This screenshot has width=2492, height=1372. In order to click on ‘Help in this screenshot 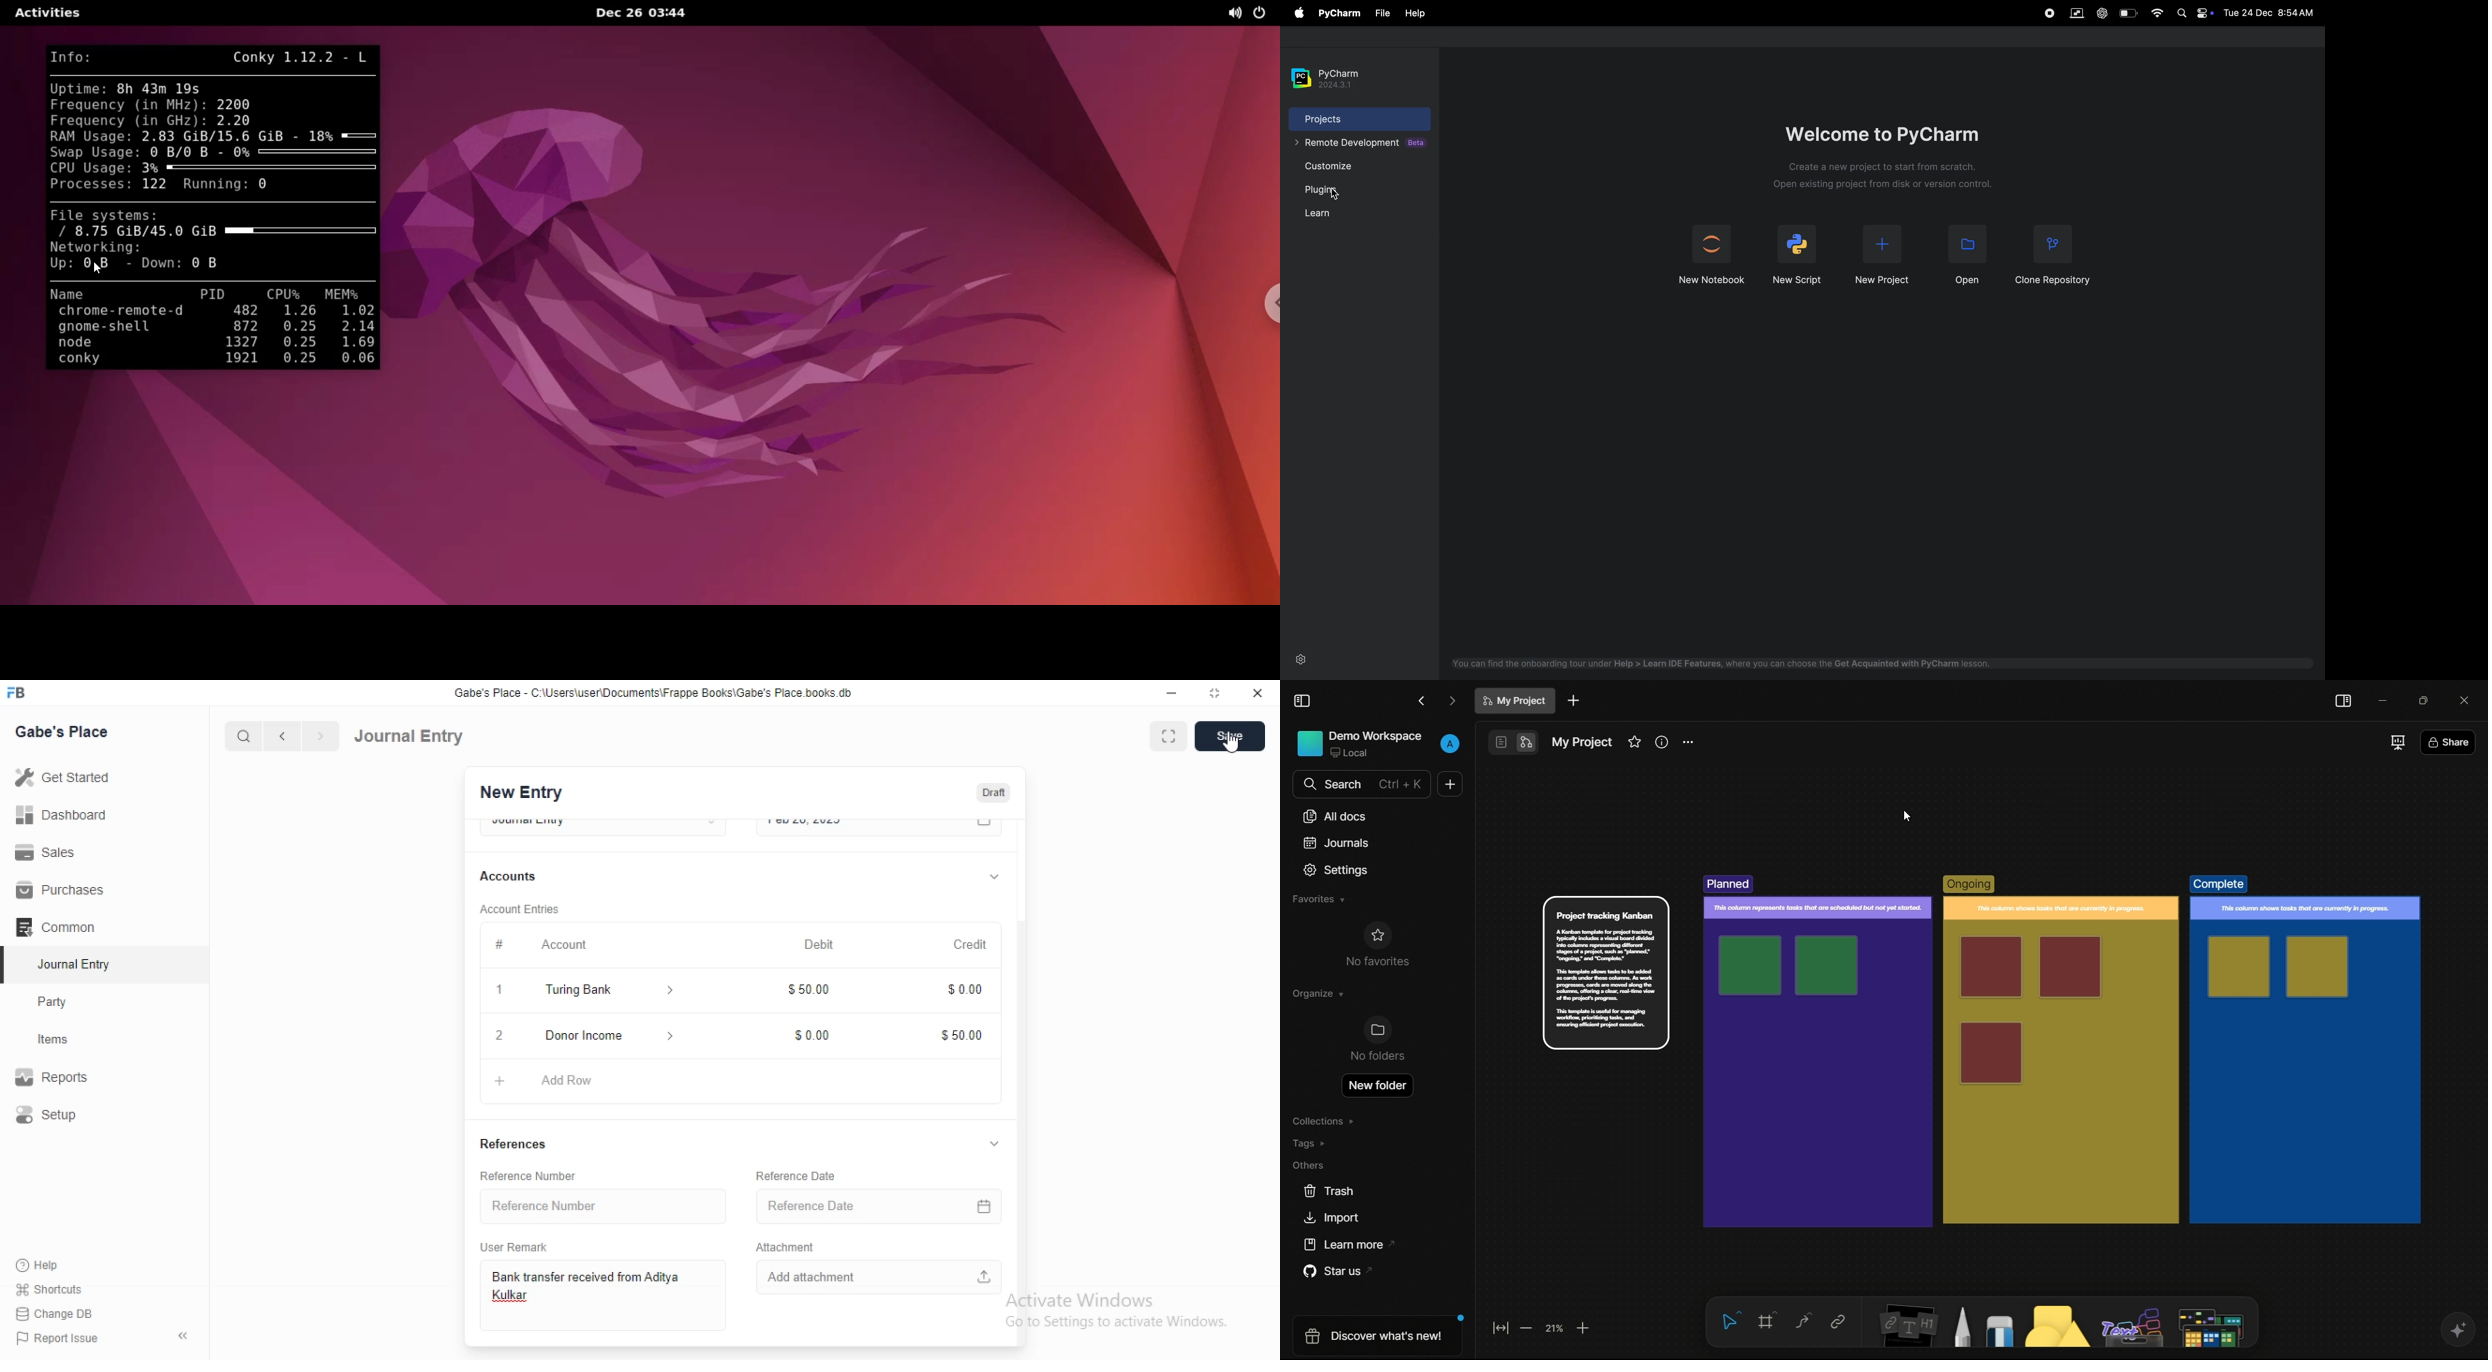, I will do `click(61, 1265)`.